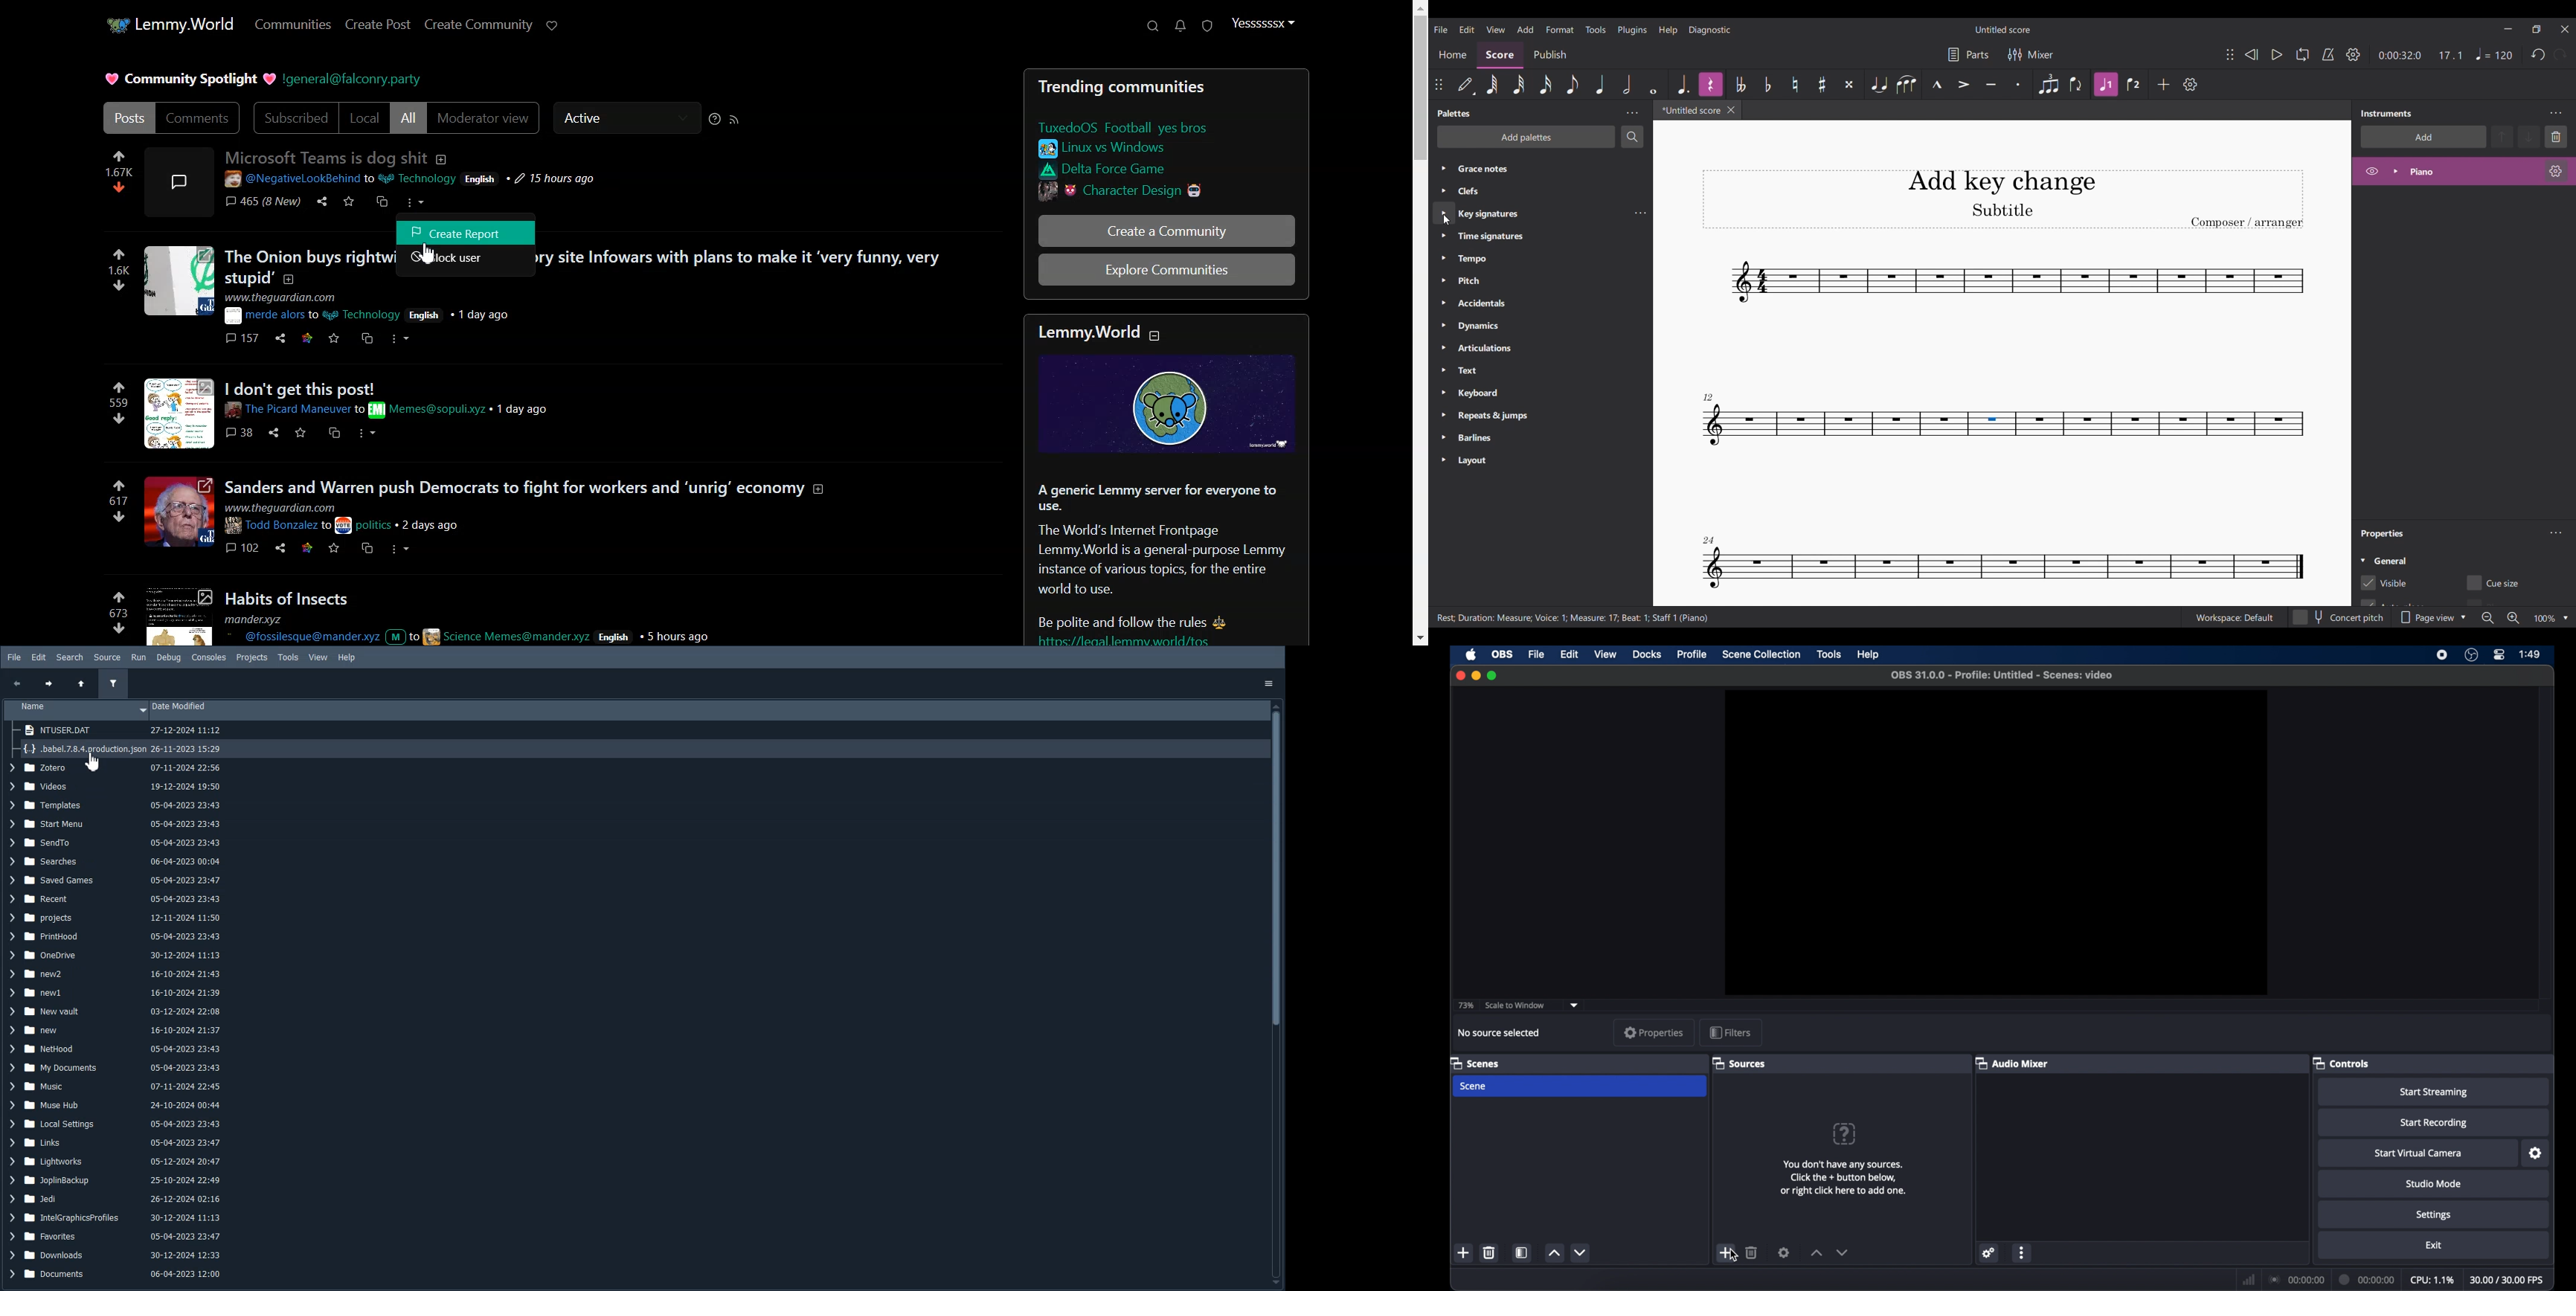 The height and width of the screenshot is (1316, 2576). I want to click on Panel title, so click(2384, 534).